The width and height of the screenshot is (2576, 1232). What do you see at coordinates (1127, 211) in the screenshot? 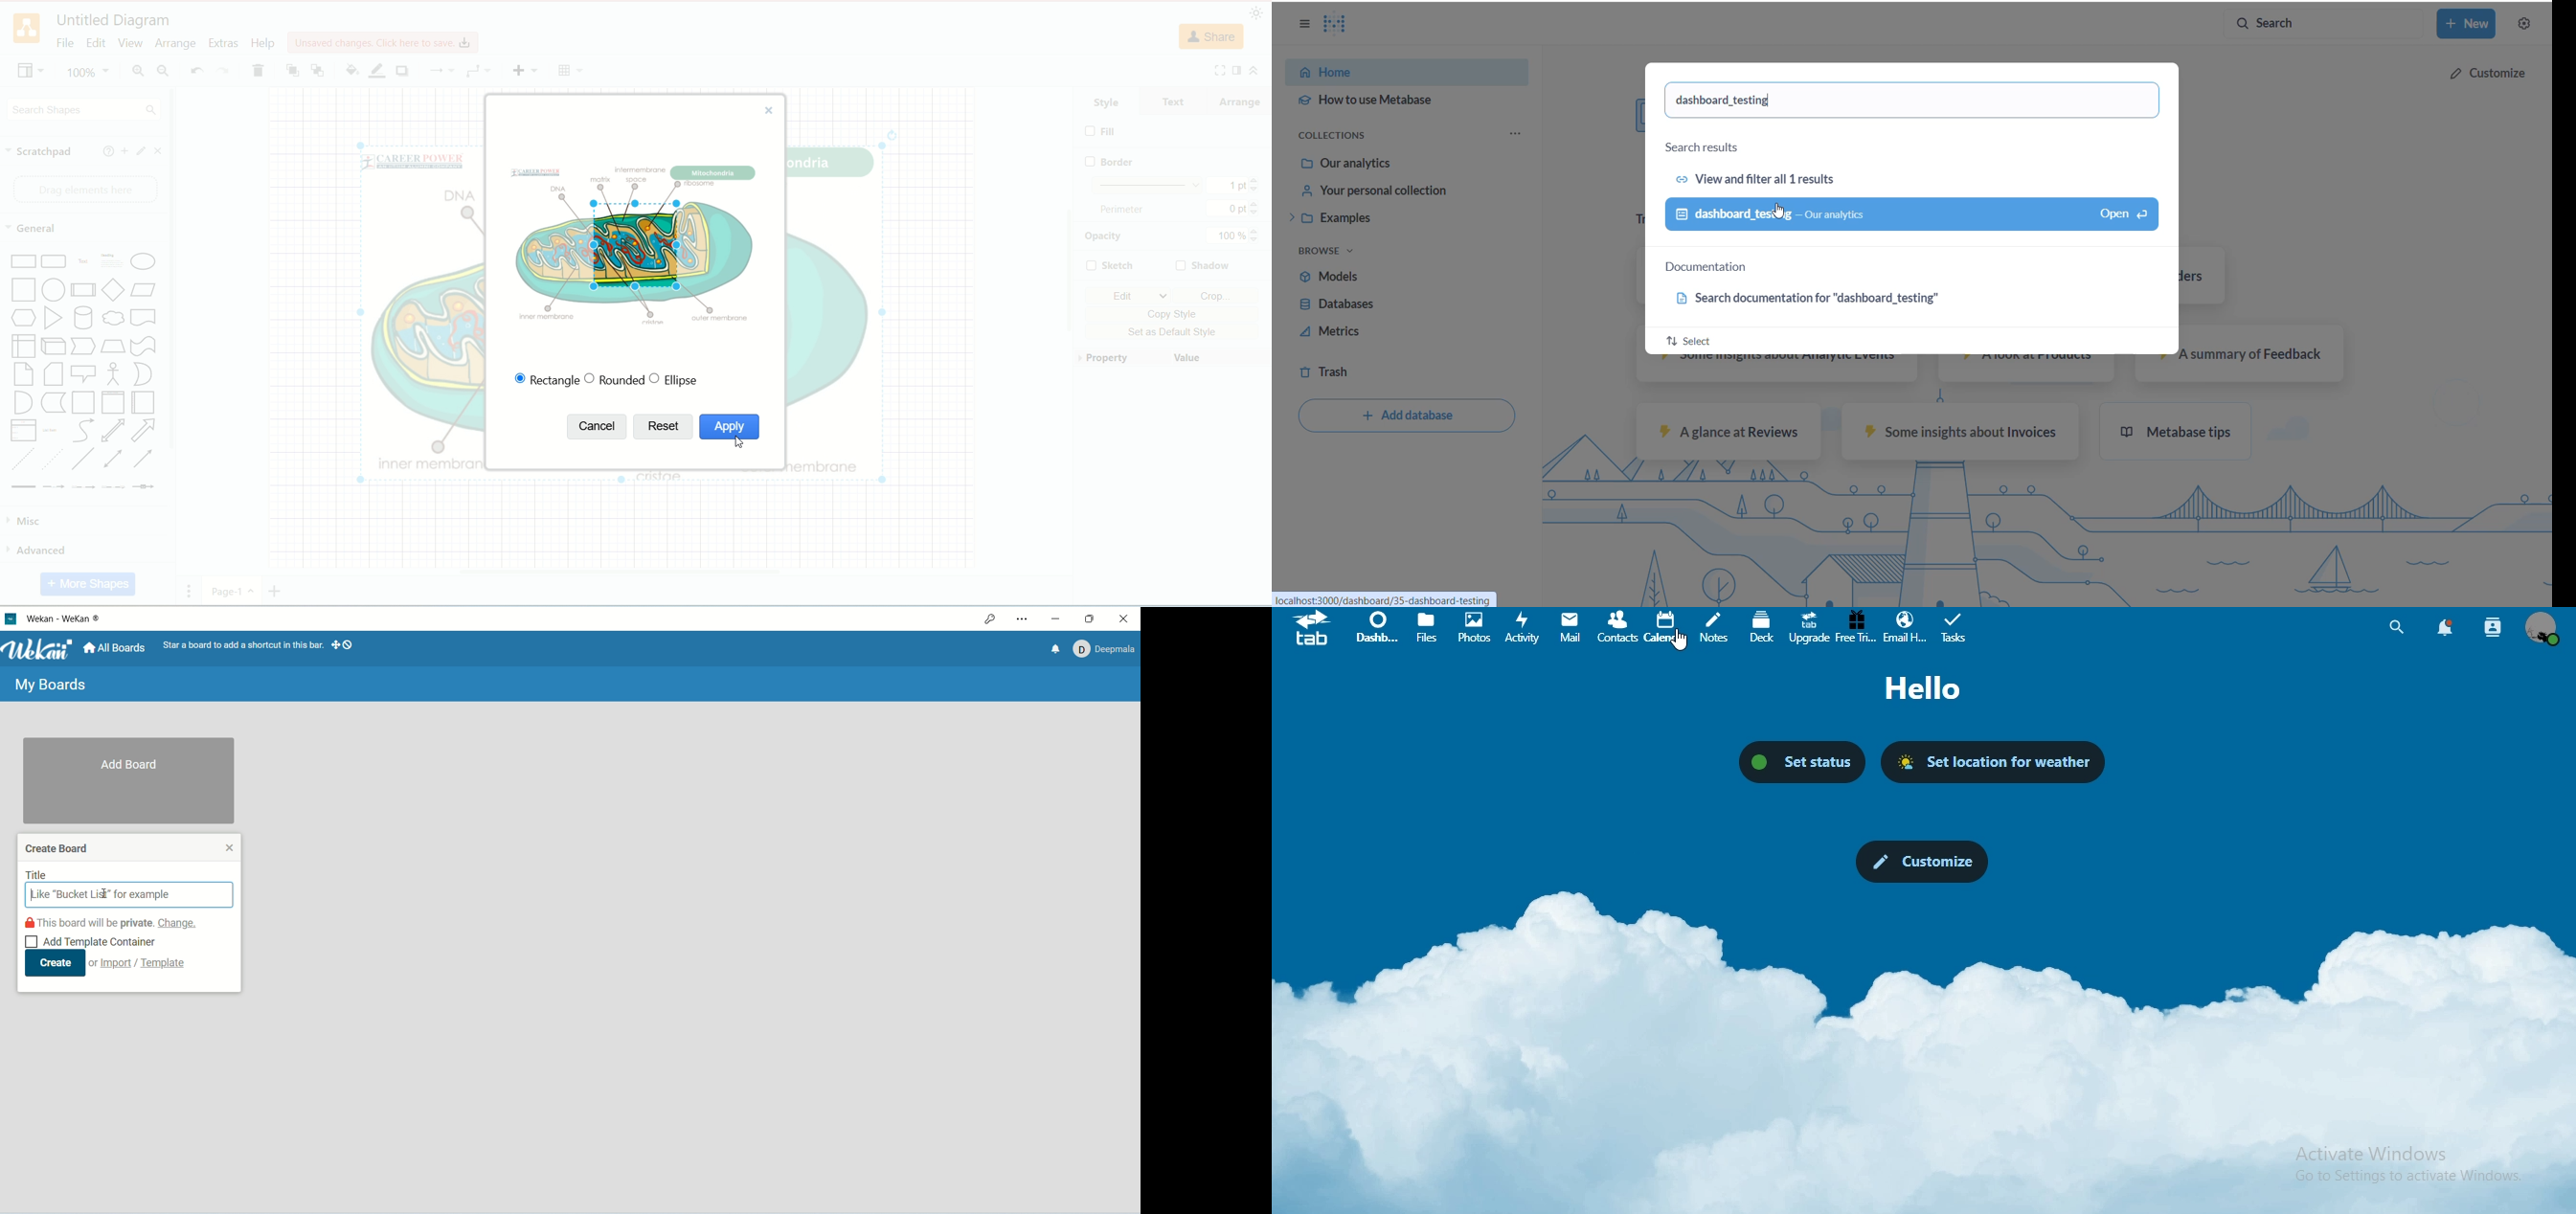
I see `perimeter` at bounding box center [1127, 211].